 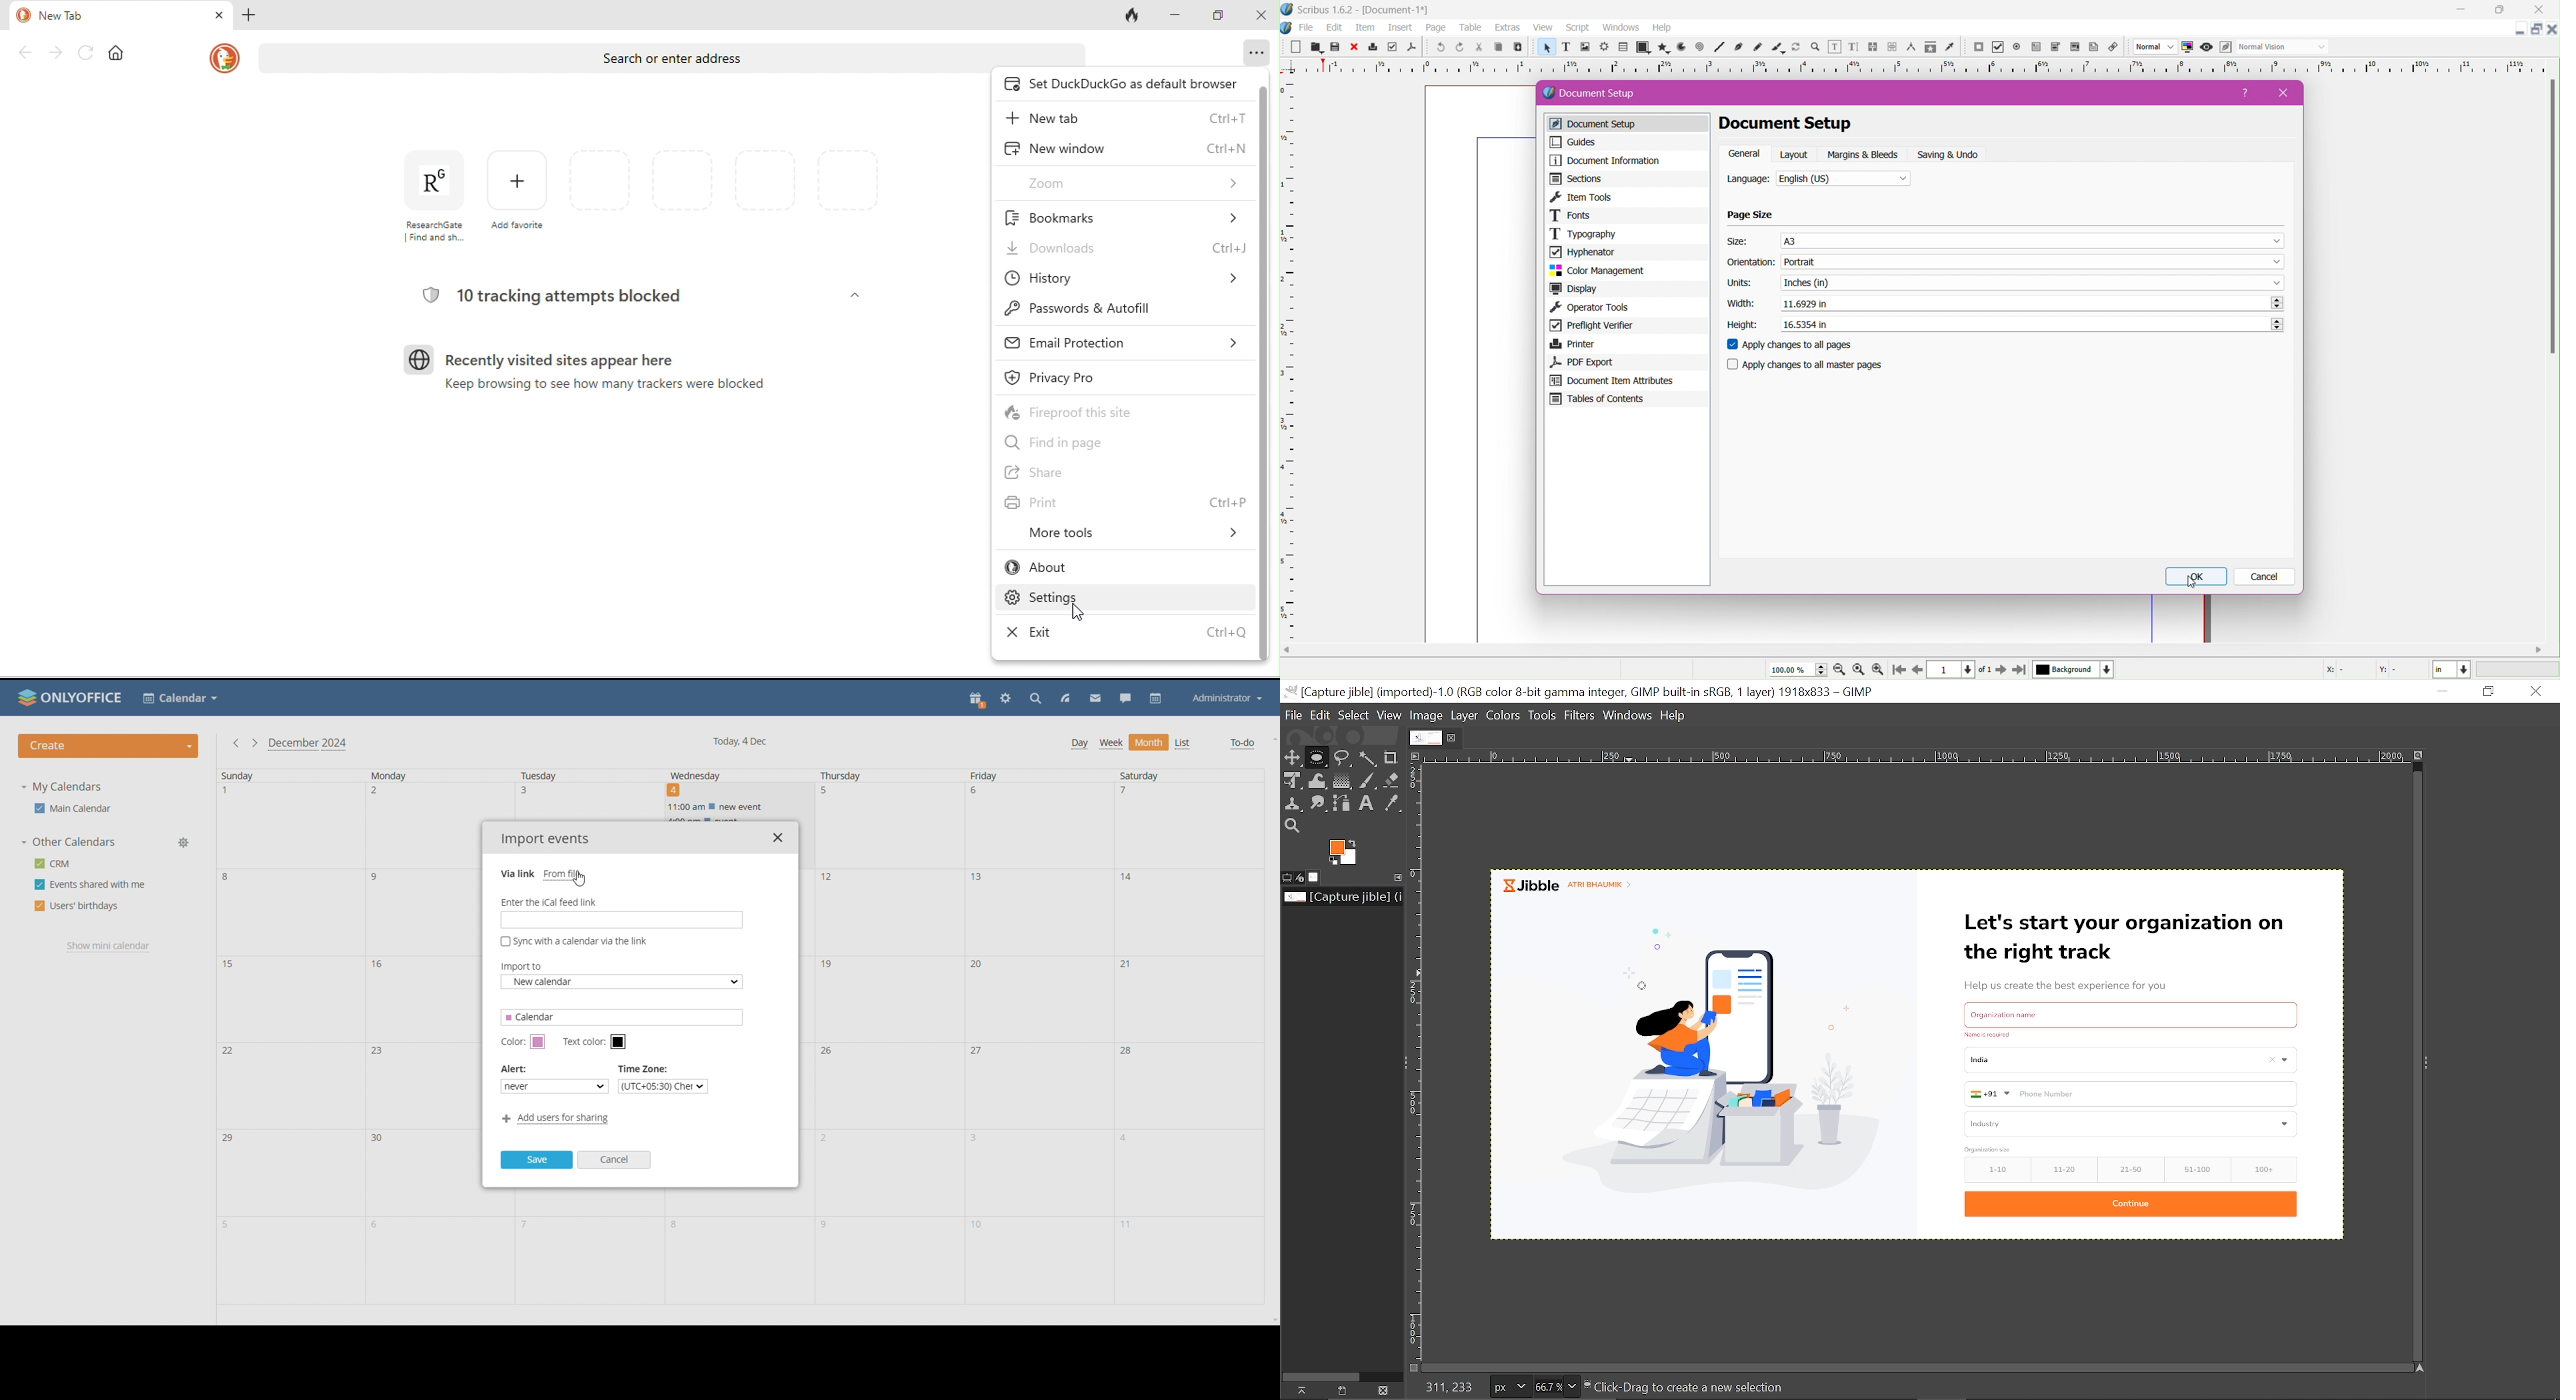 I want to click on Unified transform tool, so click(x=1291, y=779).